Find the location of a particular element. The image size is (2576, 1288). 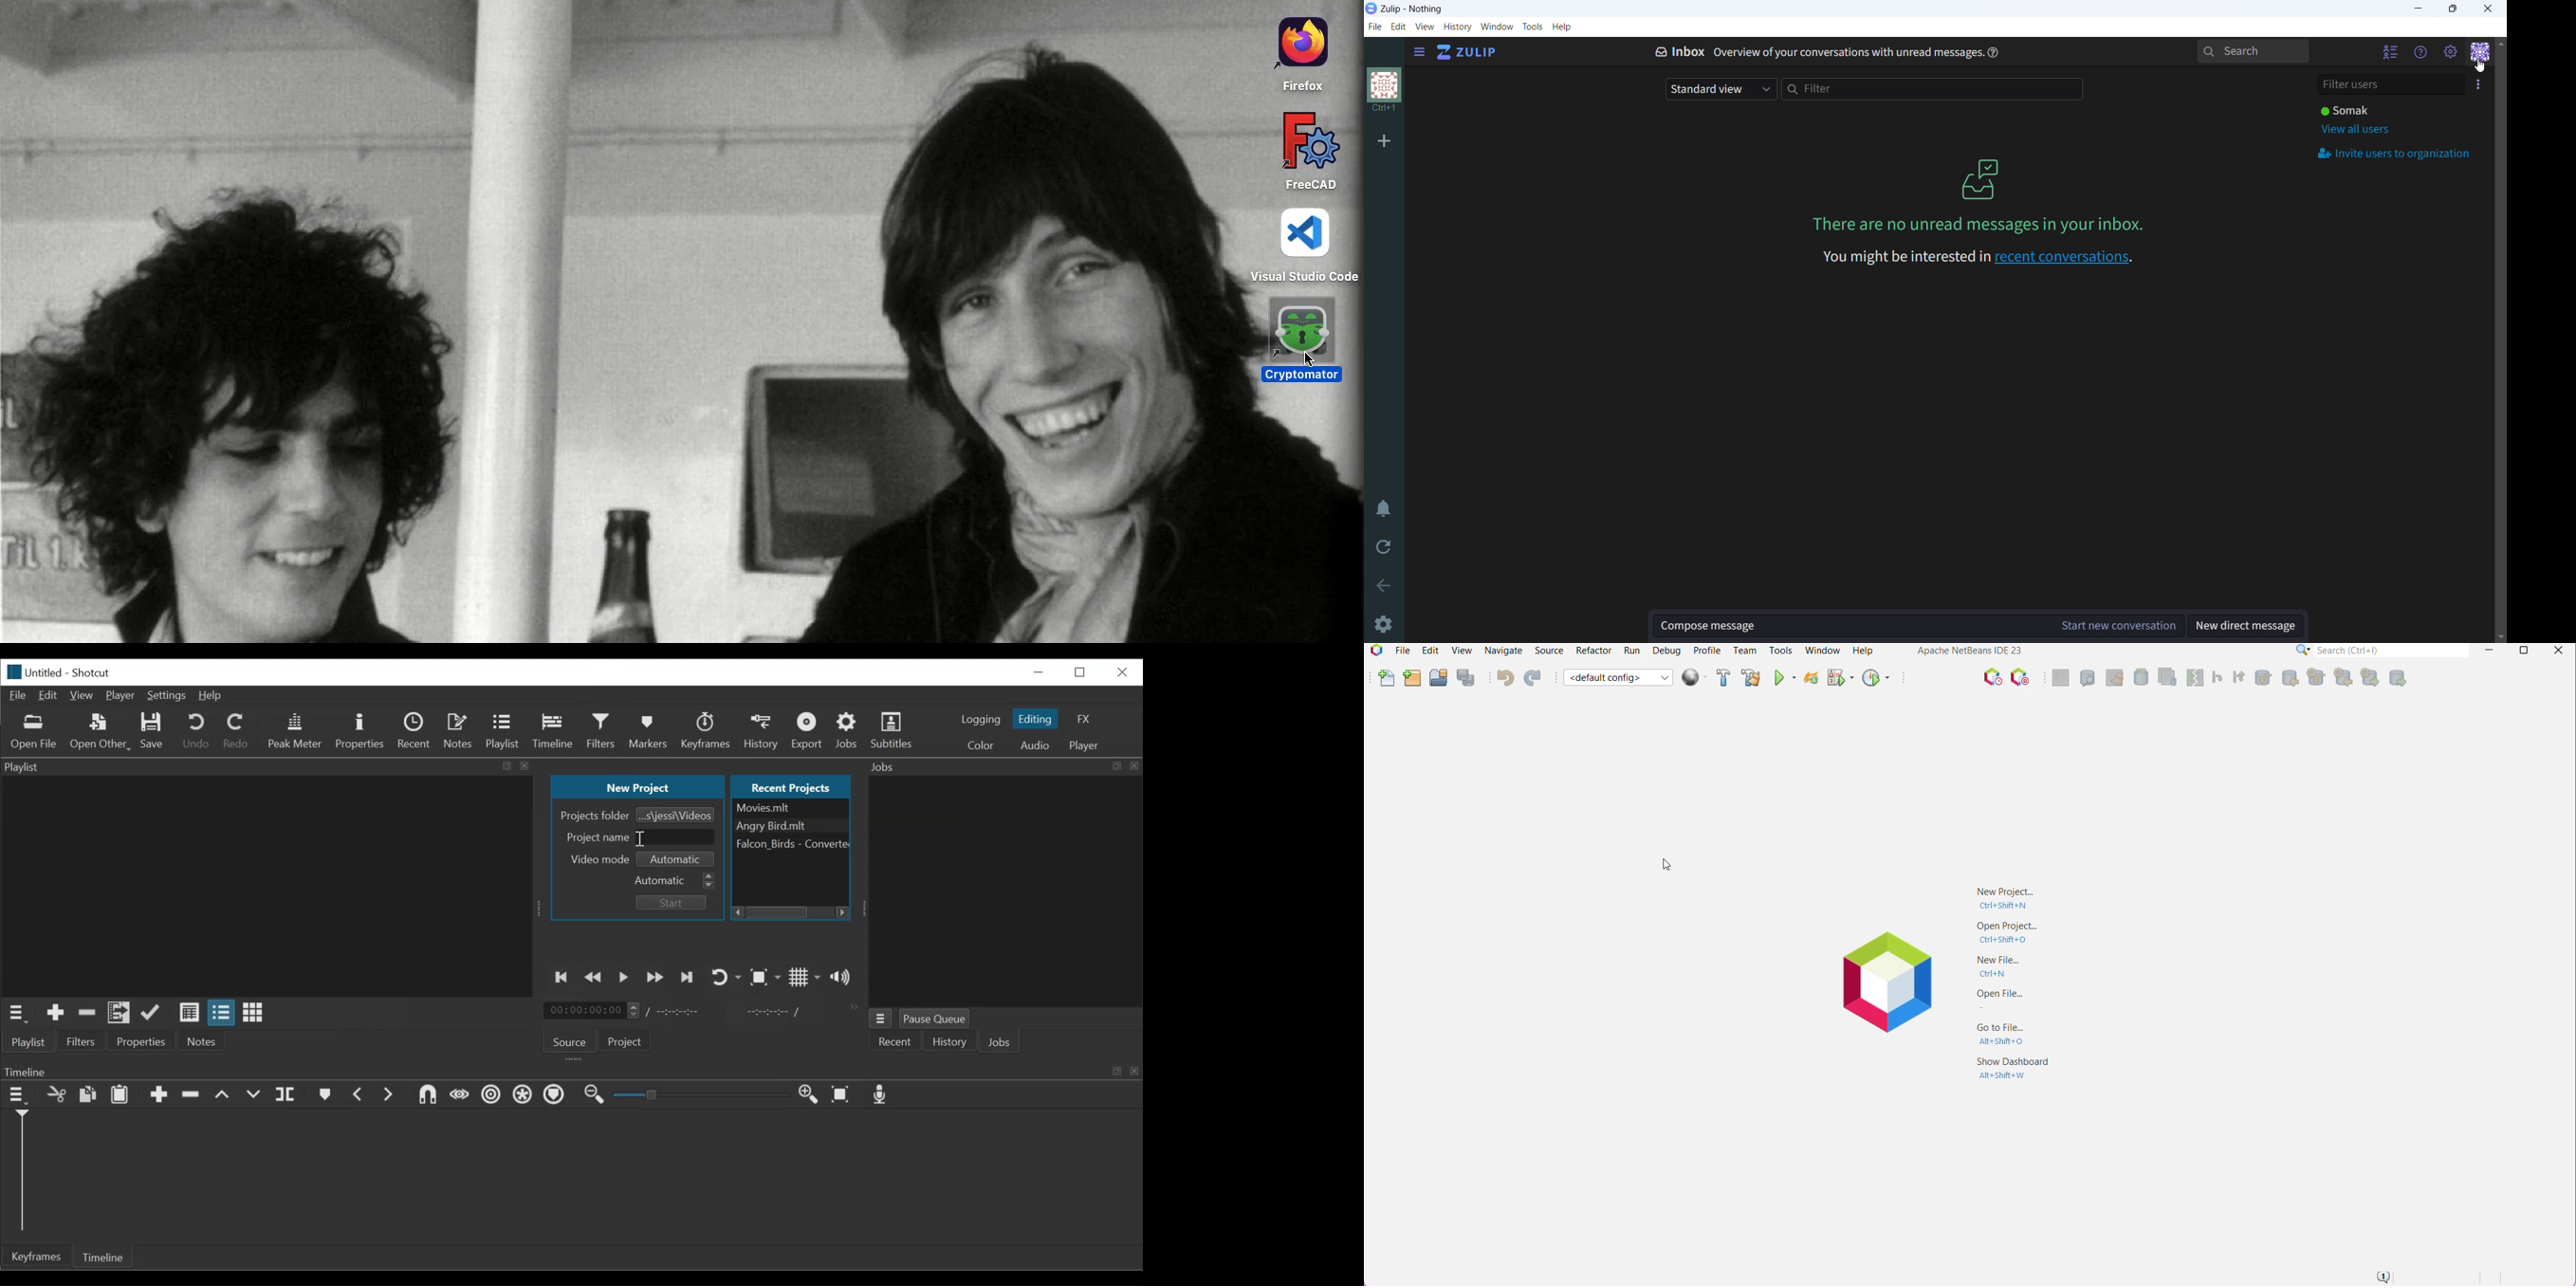

Recent Projects is located at coordinates (788, 786).